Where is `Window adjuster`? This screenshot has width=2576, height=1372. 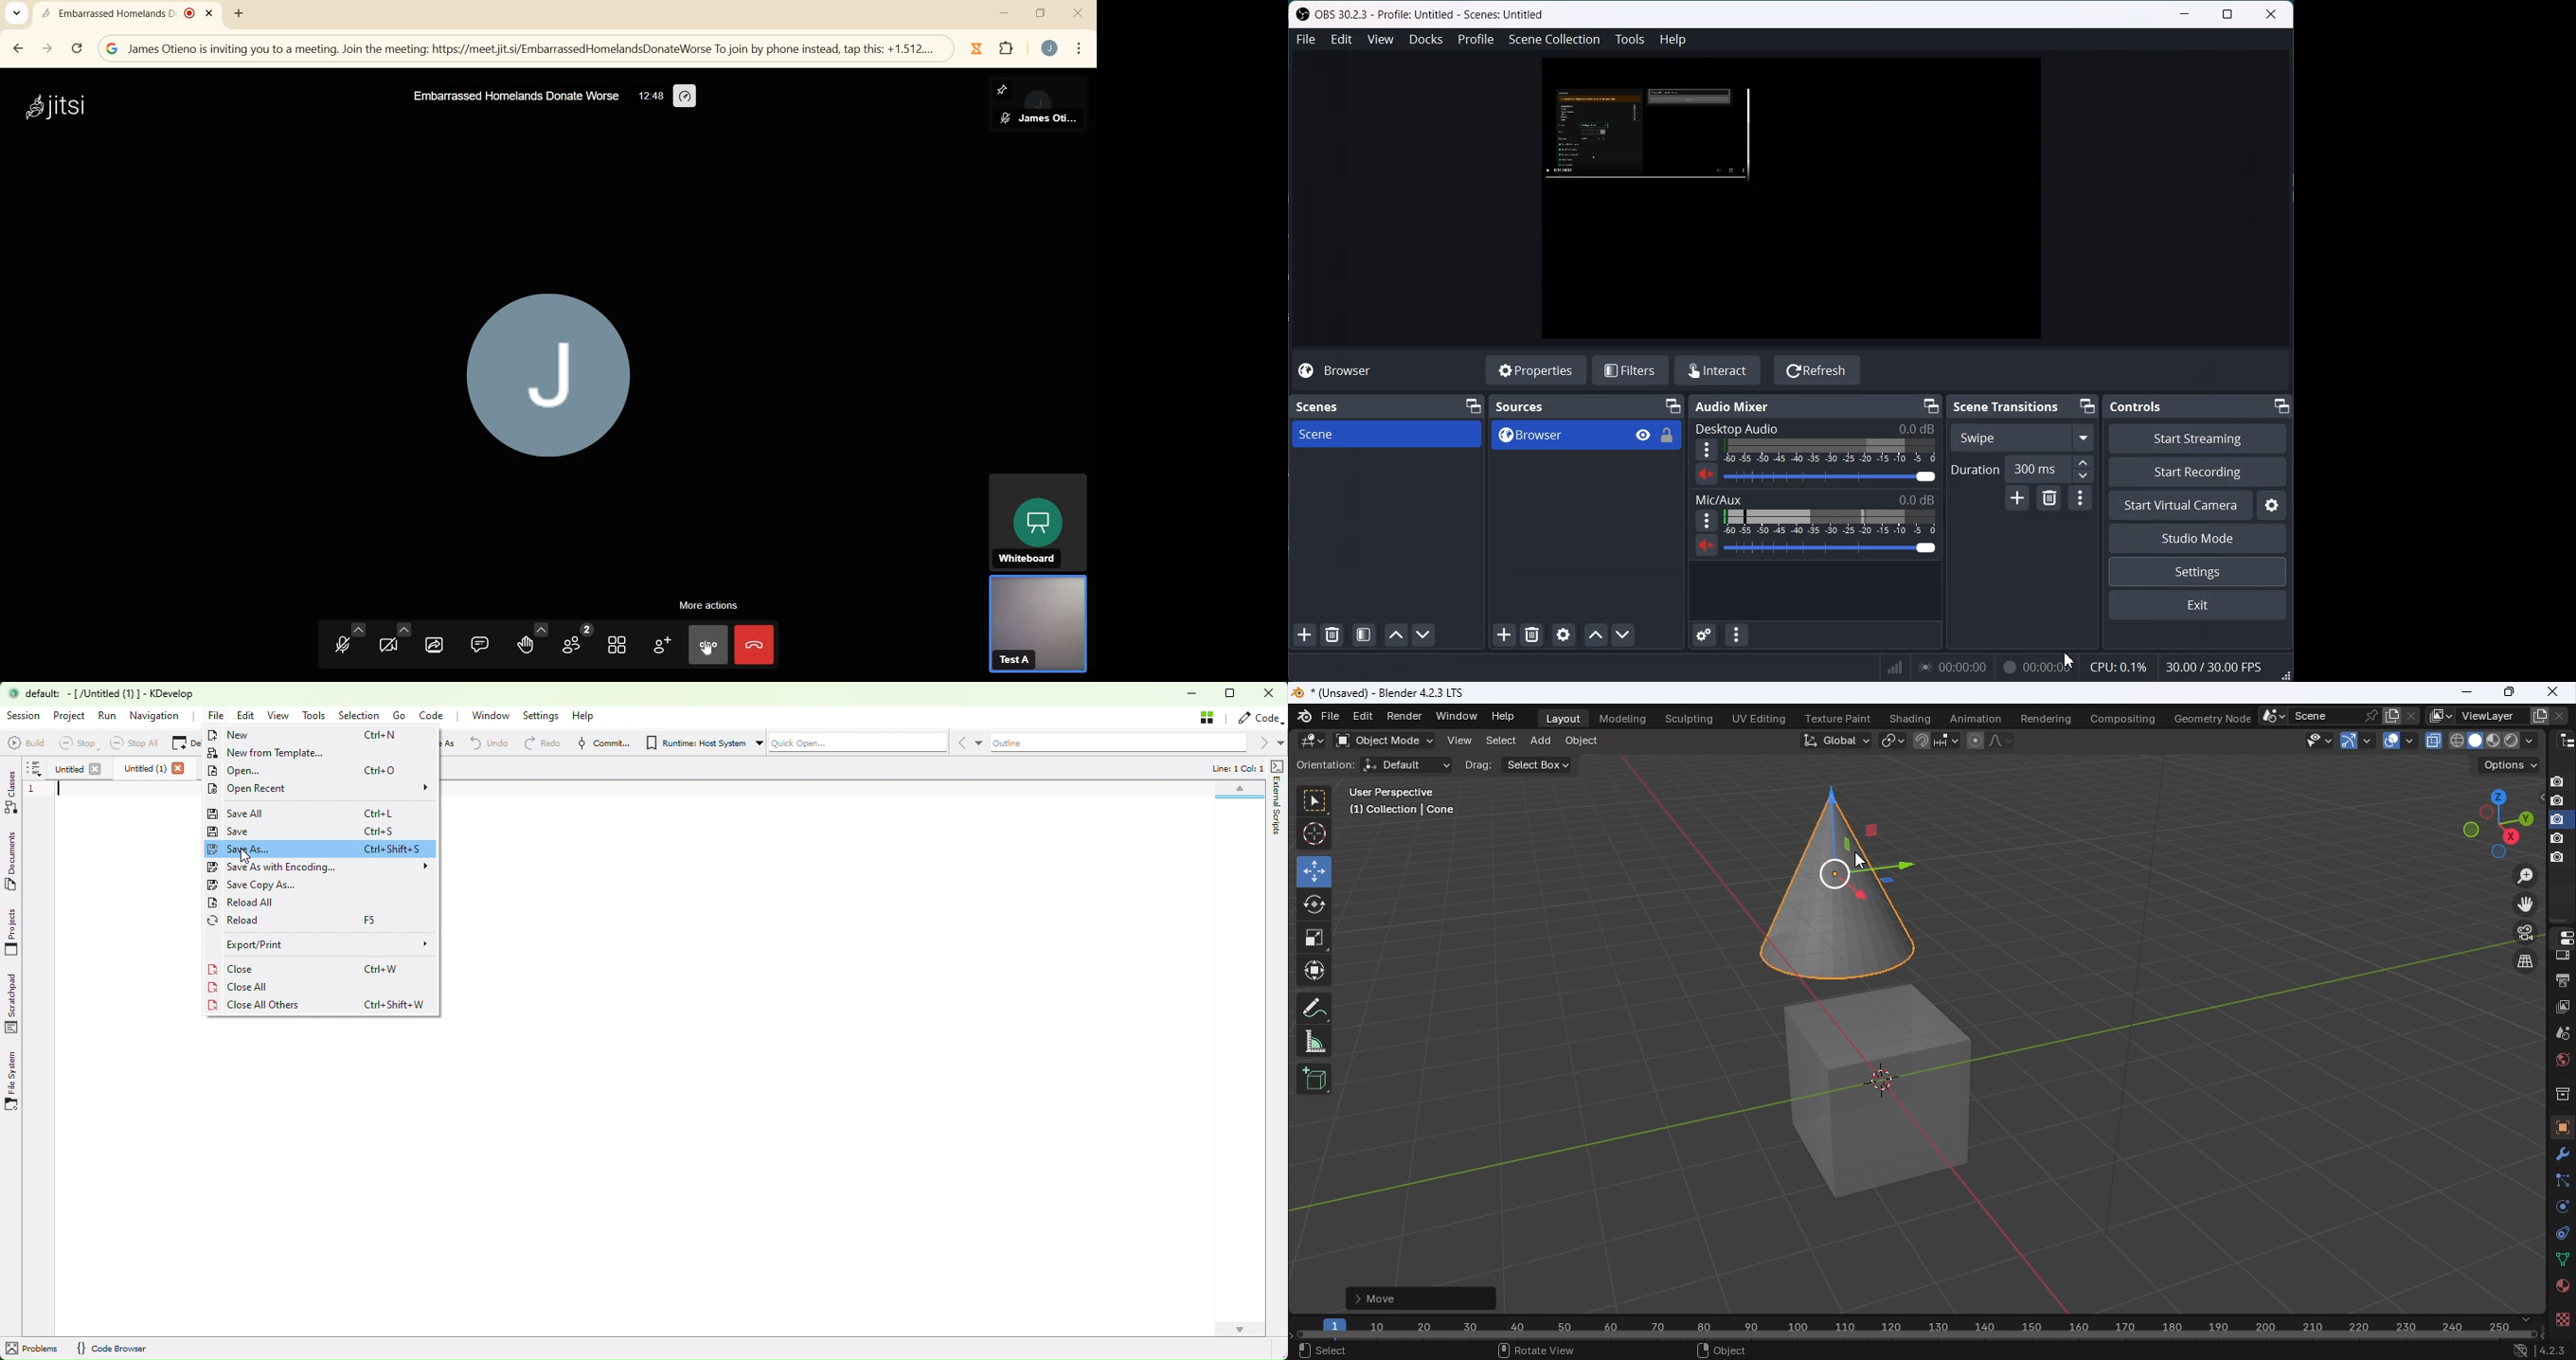 Window adjuster is located at coordinates (2286, 675).